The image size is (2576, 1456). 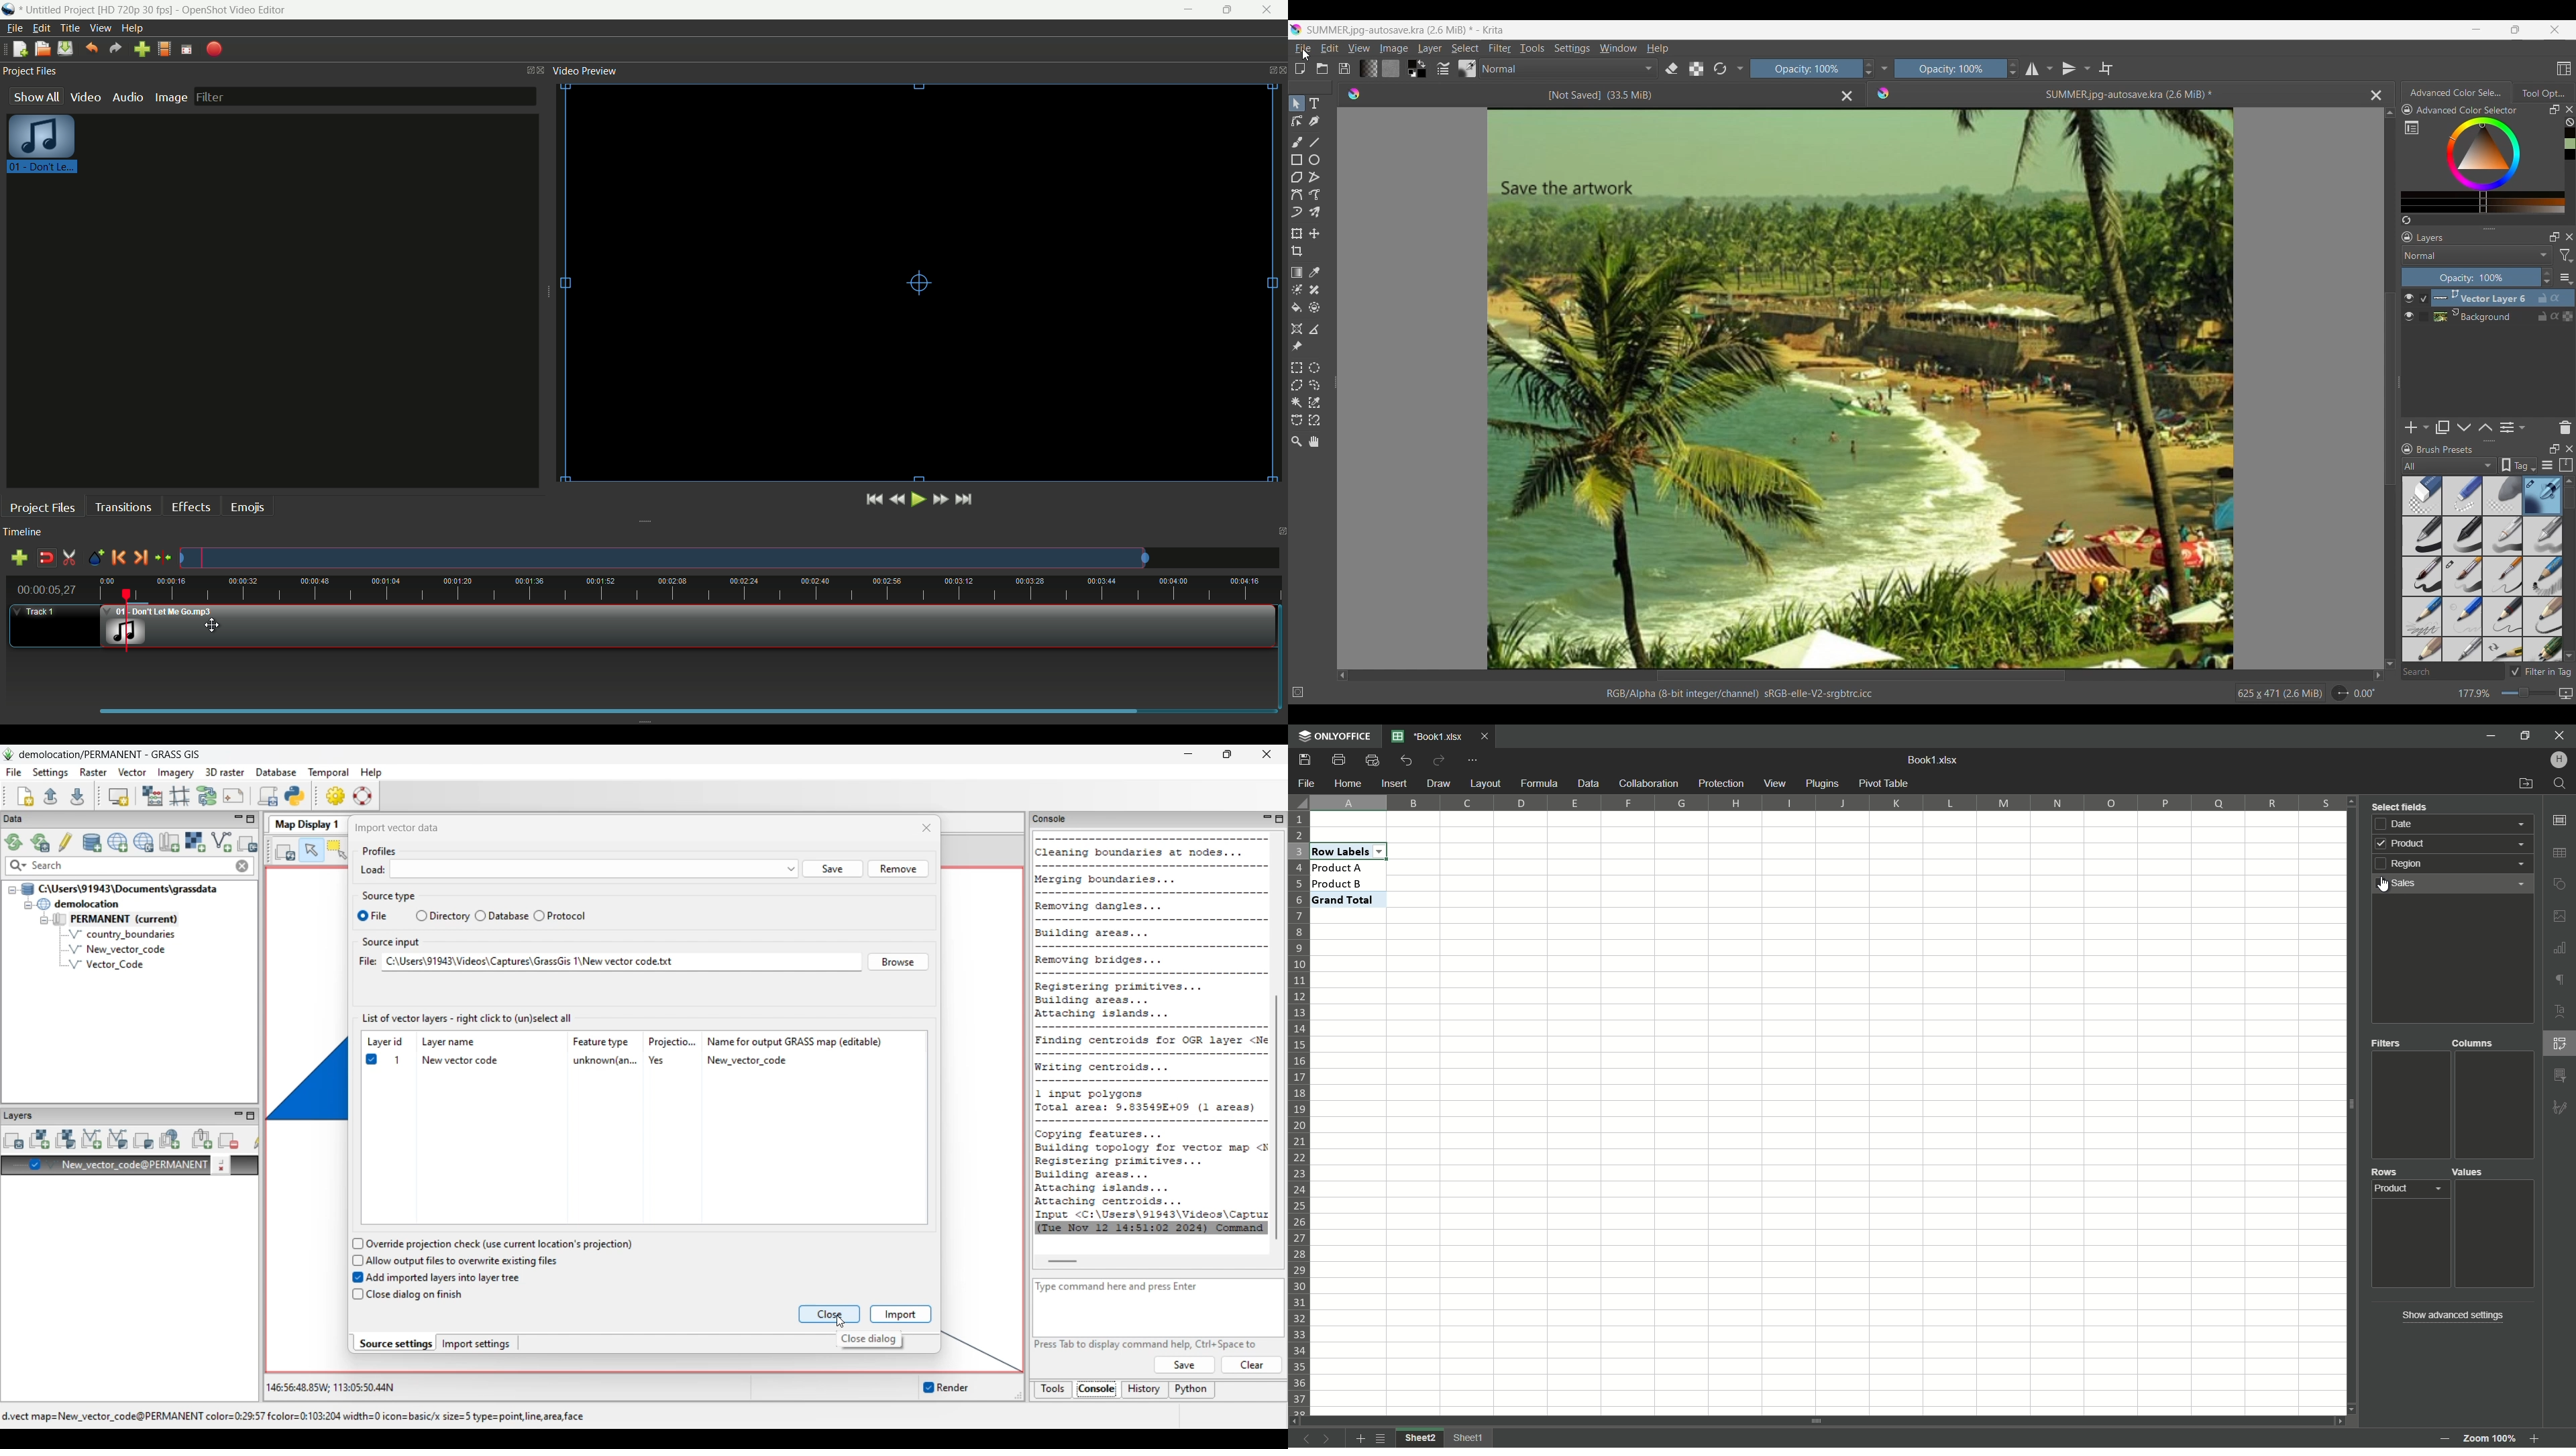 I want to click on Freehand selection tool, so click(x=1314, y=385).